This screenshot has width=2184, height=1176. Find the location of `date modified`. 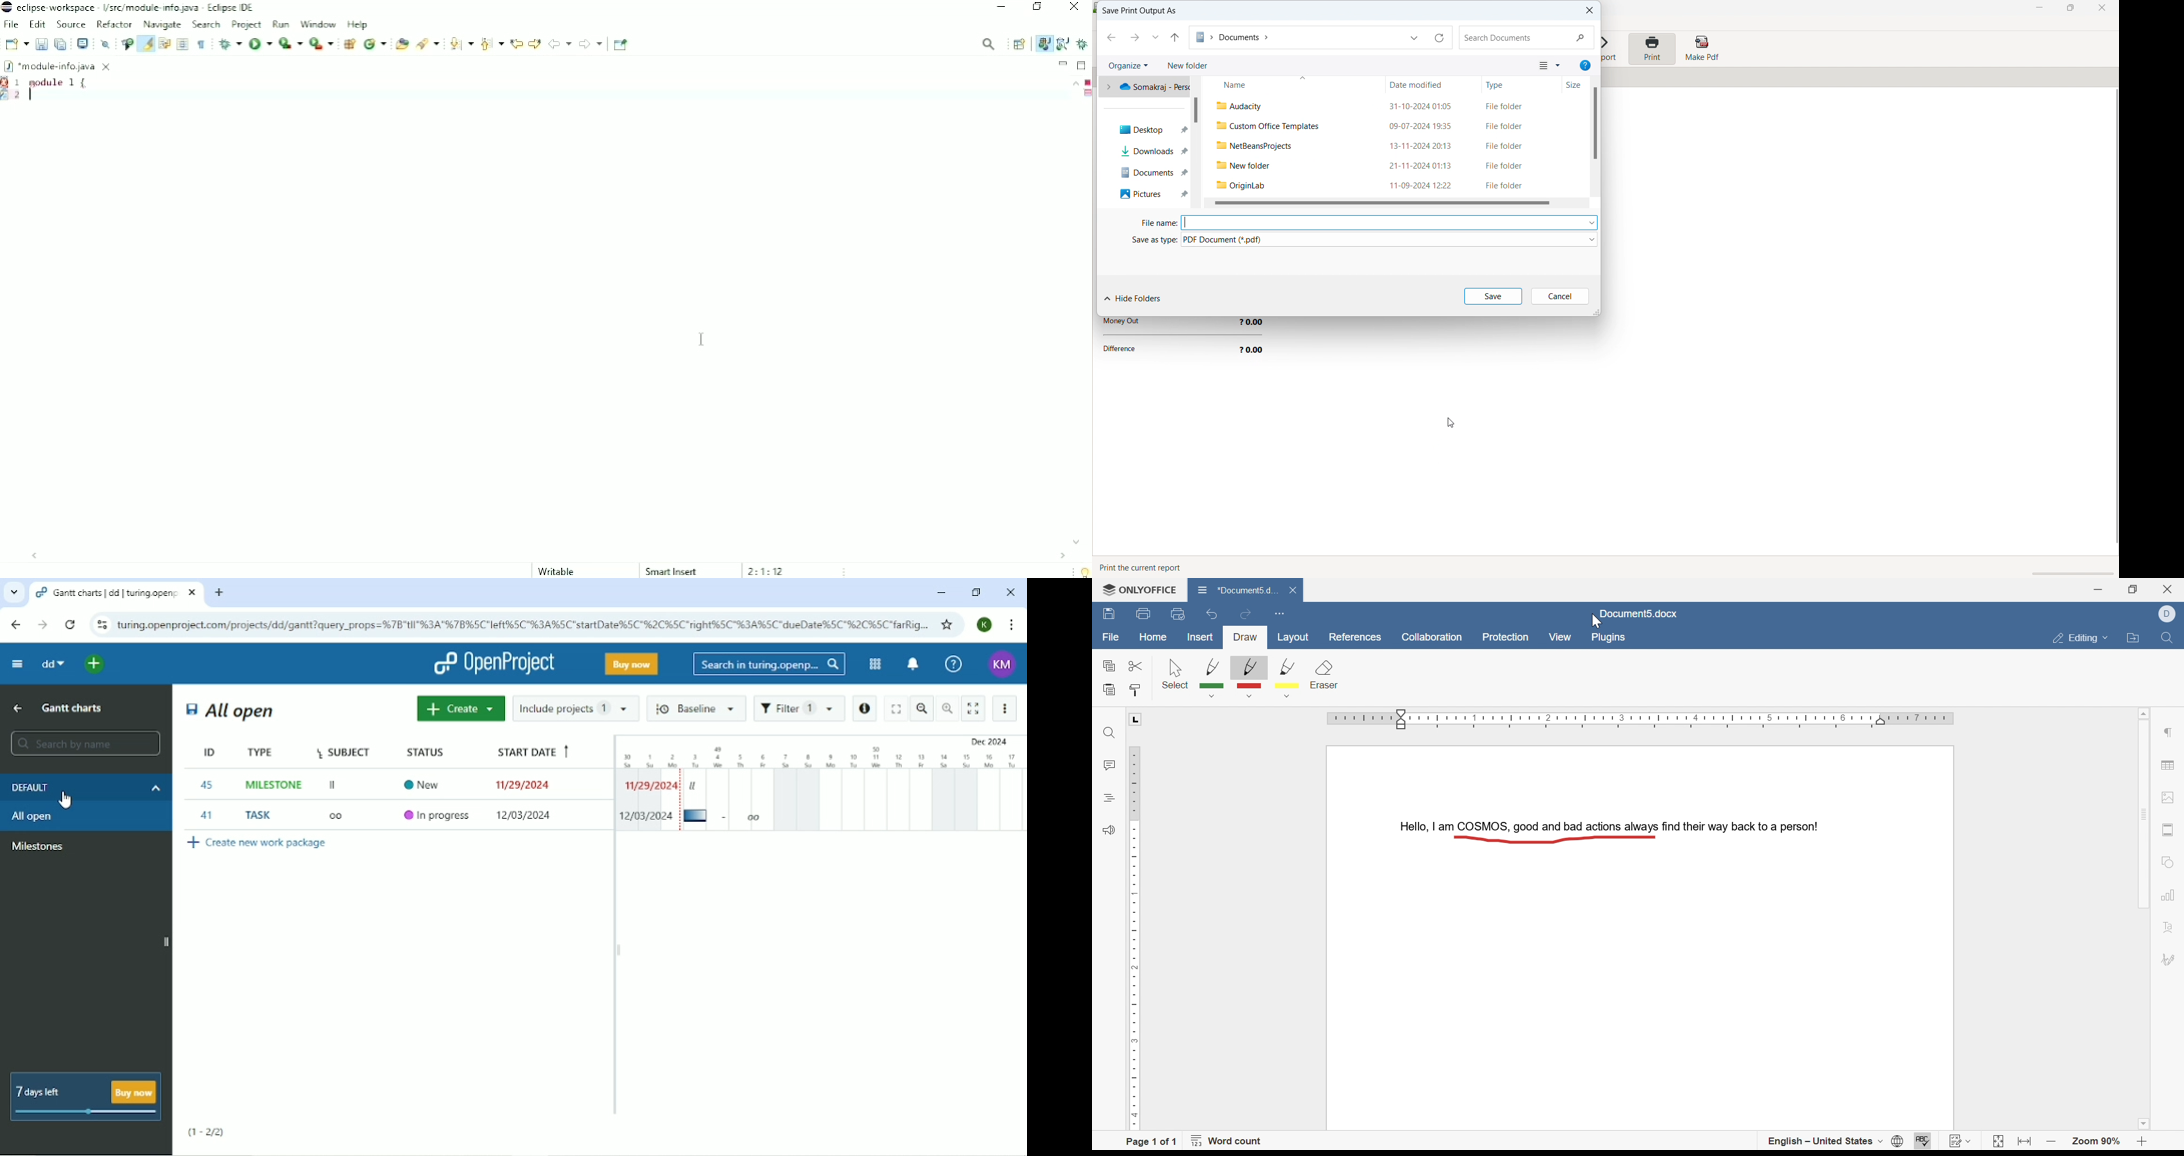

date modified is located at coordinates (1434, 85).